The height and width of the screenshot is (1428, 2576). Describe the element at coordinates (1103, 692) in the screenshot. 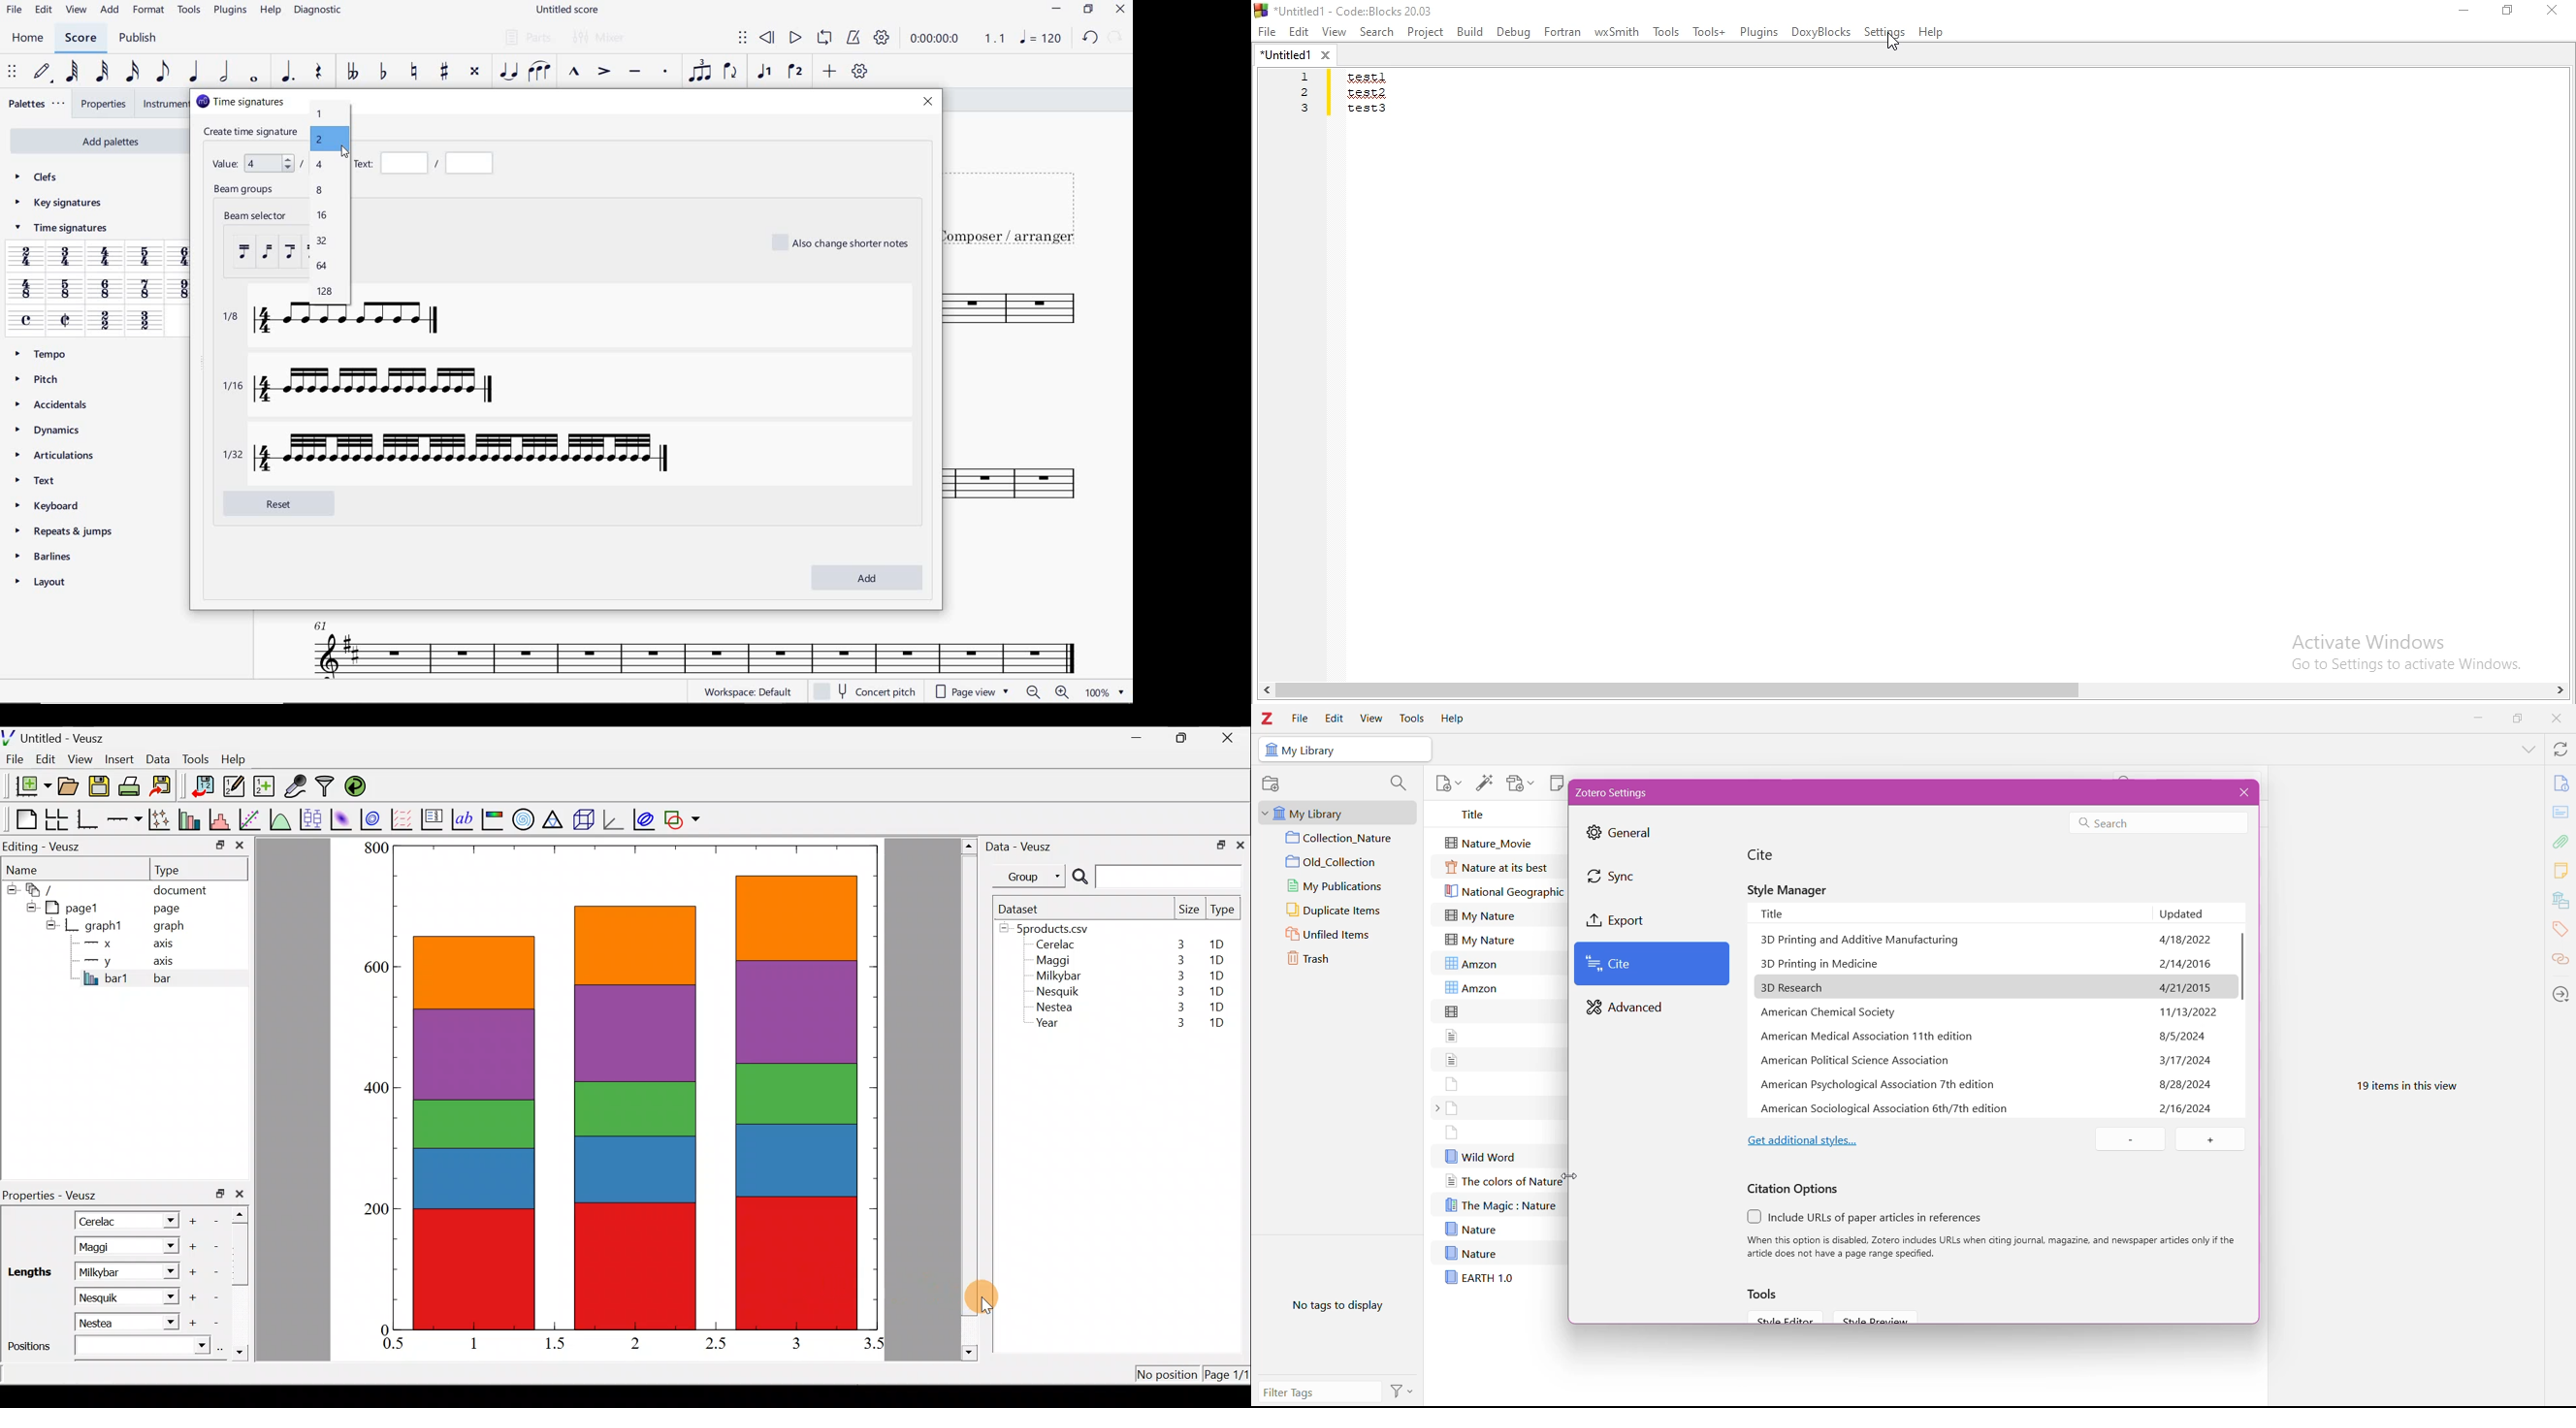

I see `zoom factor` at that location.